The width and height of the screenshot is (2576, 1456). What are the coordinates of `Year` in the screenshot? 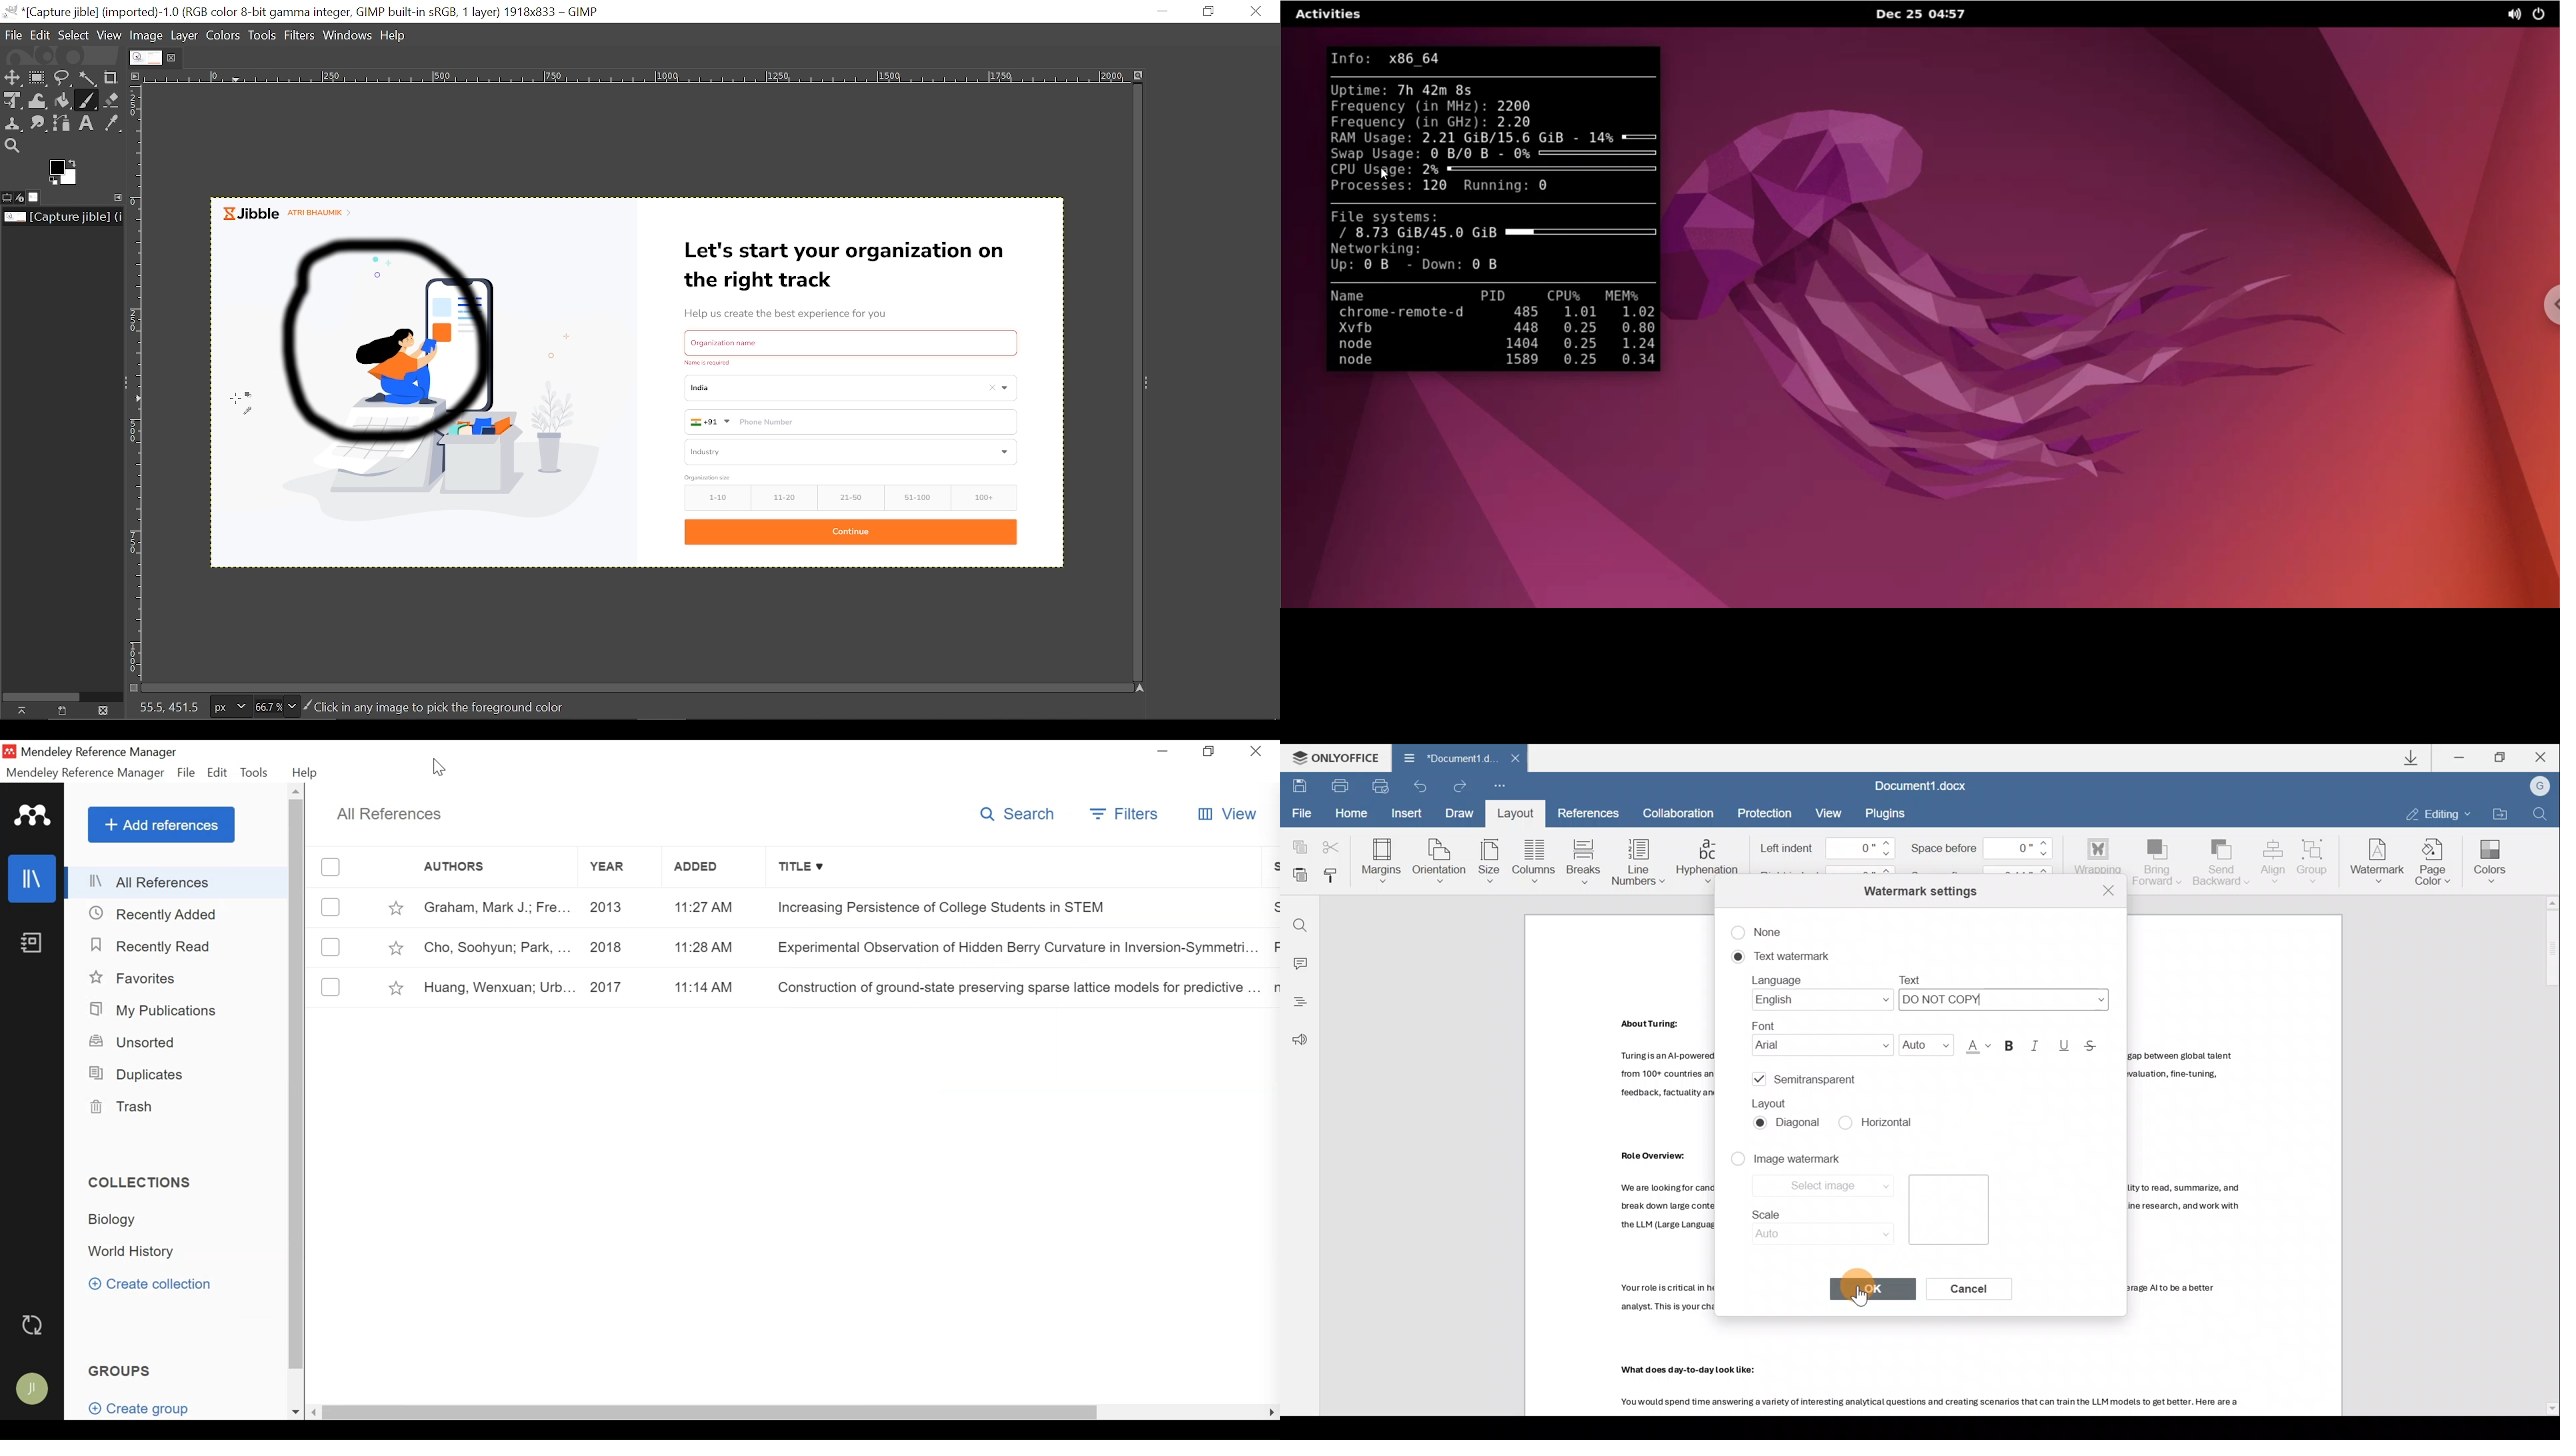 It's located at (621, 987).